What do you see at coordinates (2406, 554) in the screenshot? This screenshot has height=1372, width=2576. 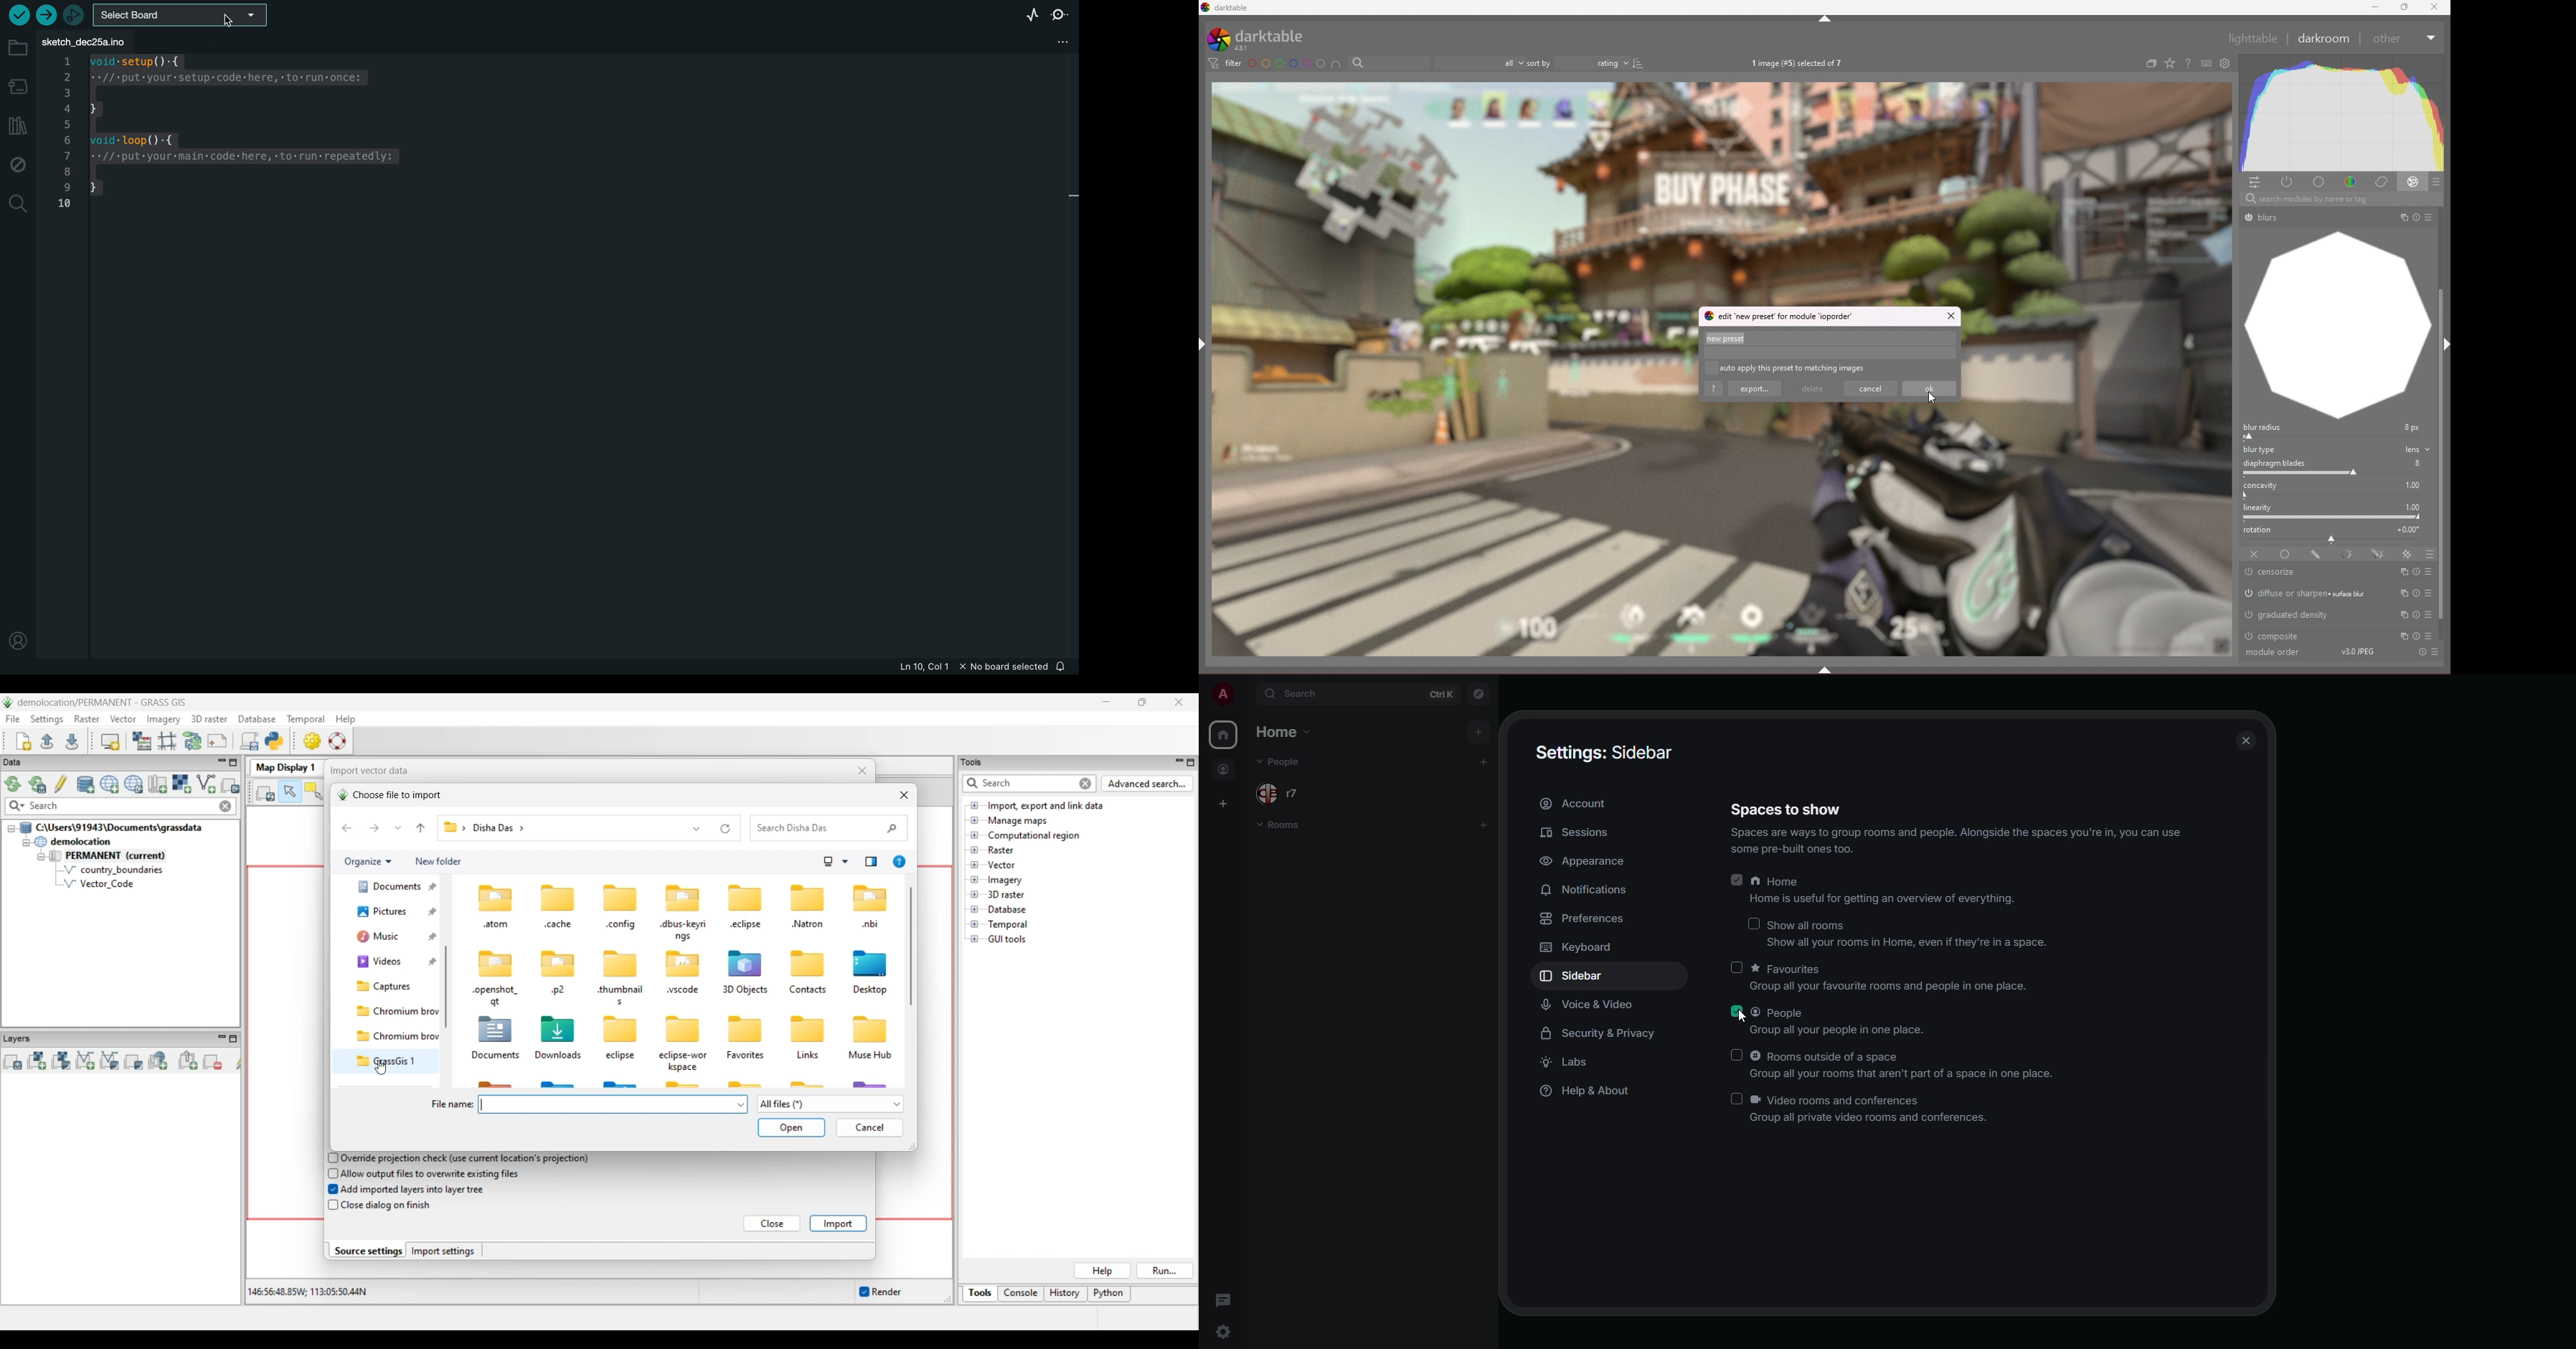 I see `raster mask` at bounding box center [2406, 554].